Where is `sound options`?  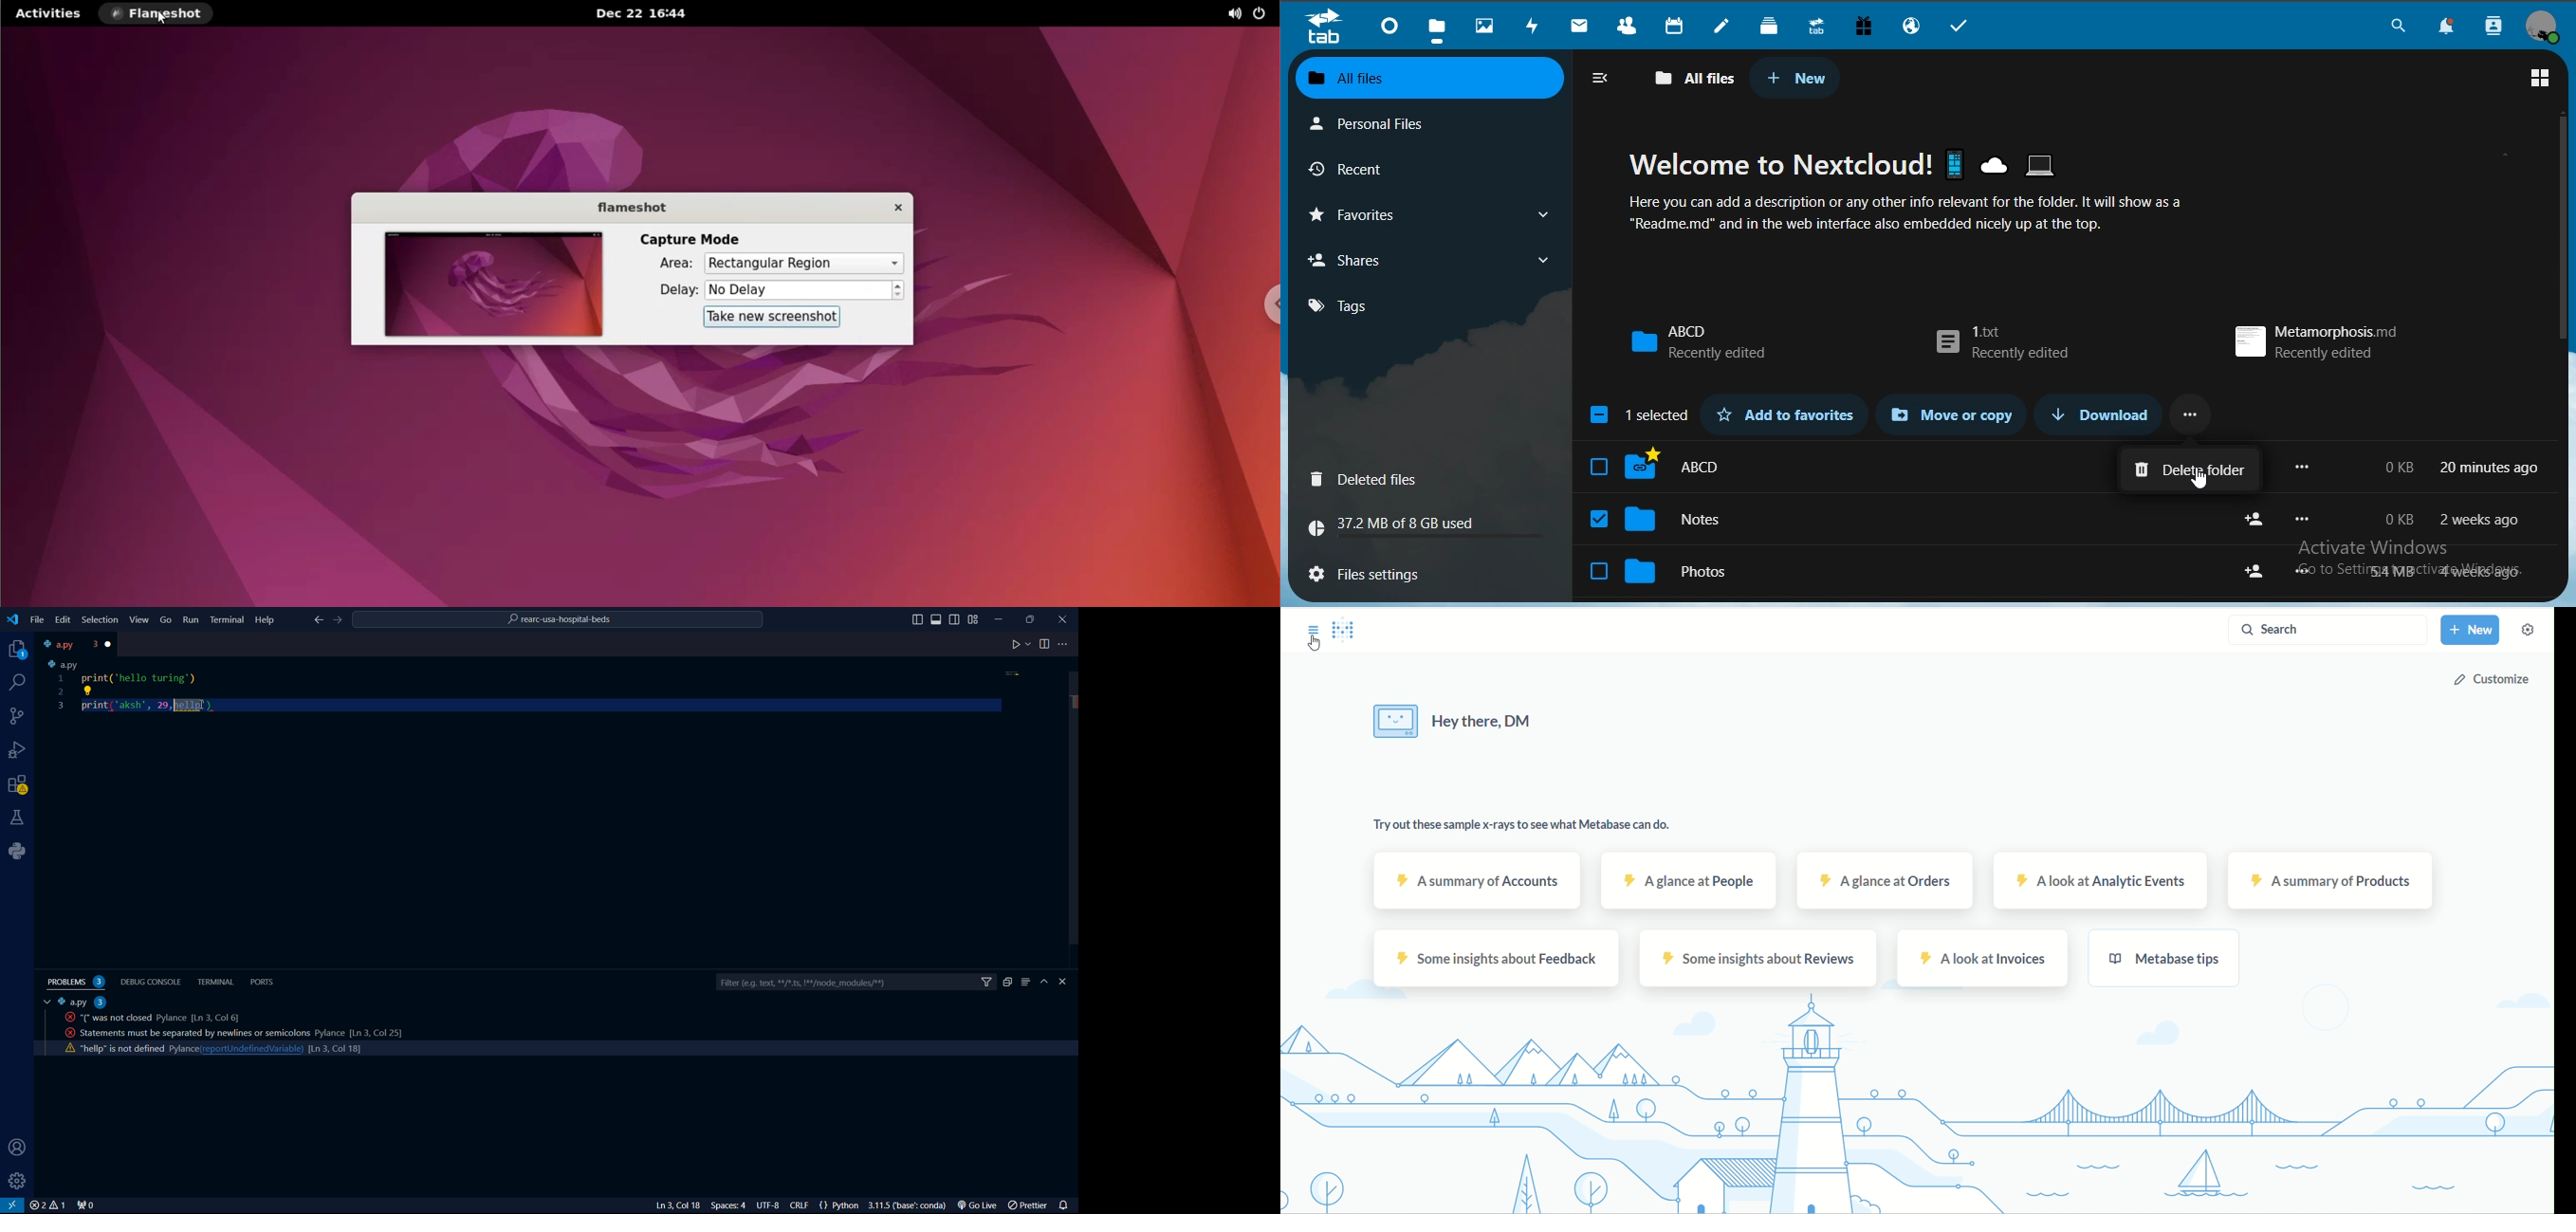 sound options is located at coordinates (1229, 14).